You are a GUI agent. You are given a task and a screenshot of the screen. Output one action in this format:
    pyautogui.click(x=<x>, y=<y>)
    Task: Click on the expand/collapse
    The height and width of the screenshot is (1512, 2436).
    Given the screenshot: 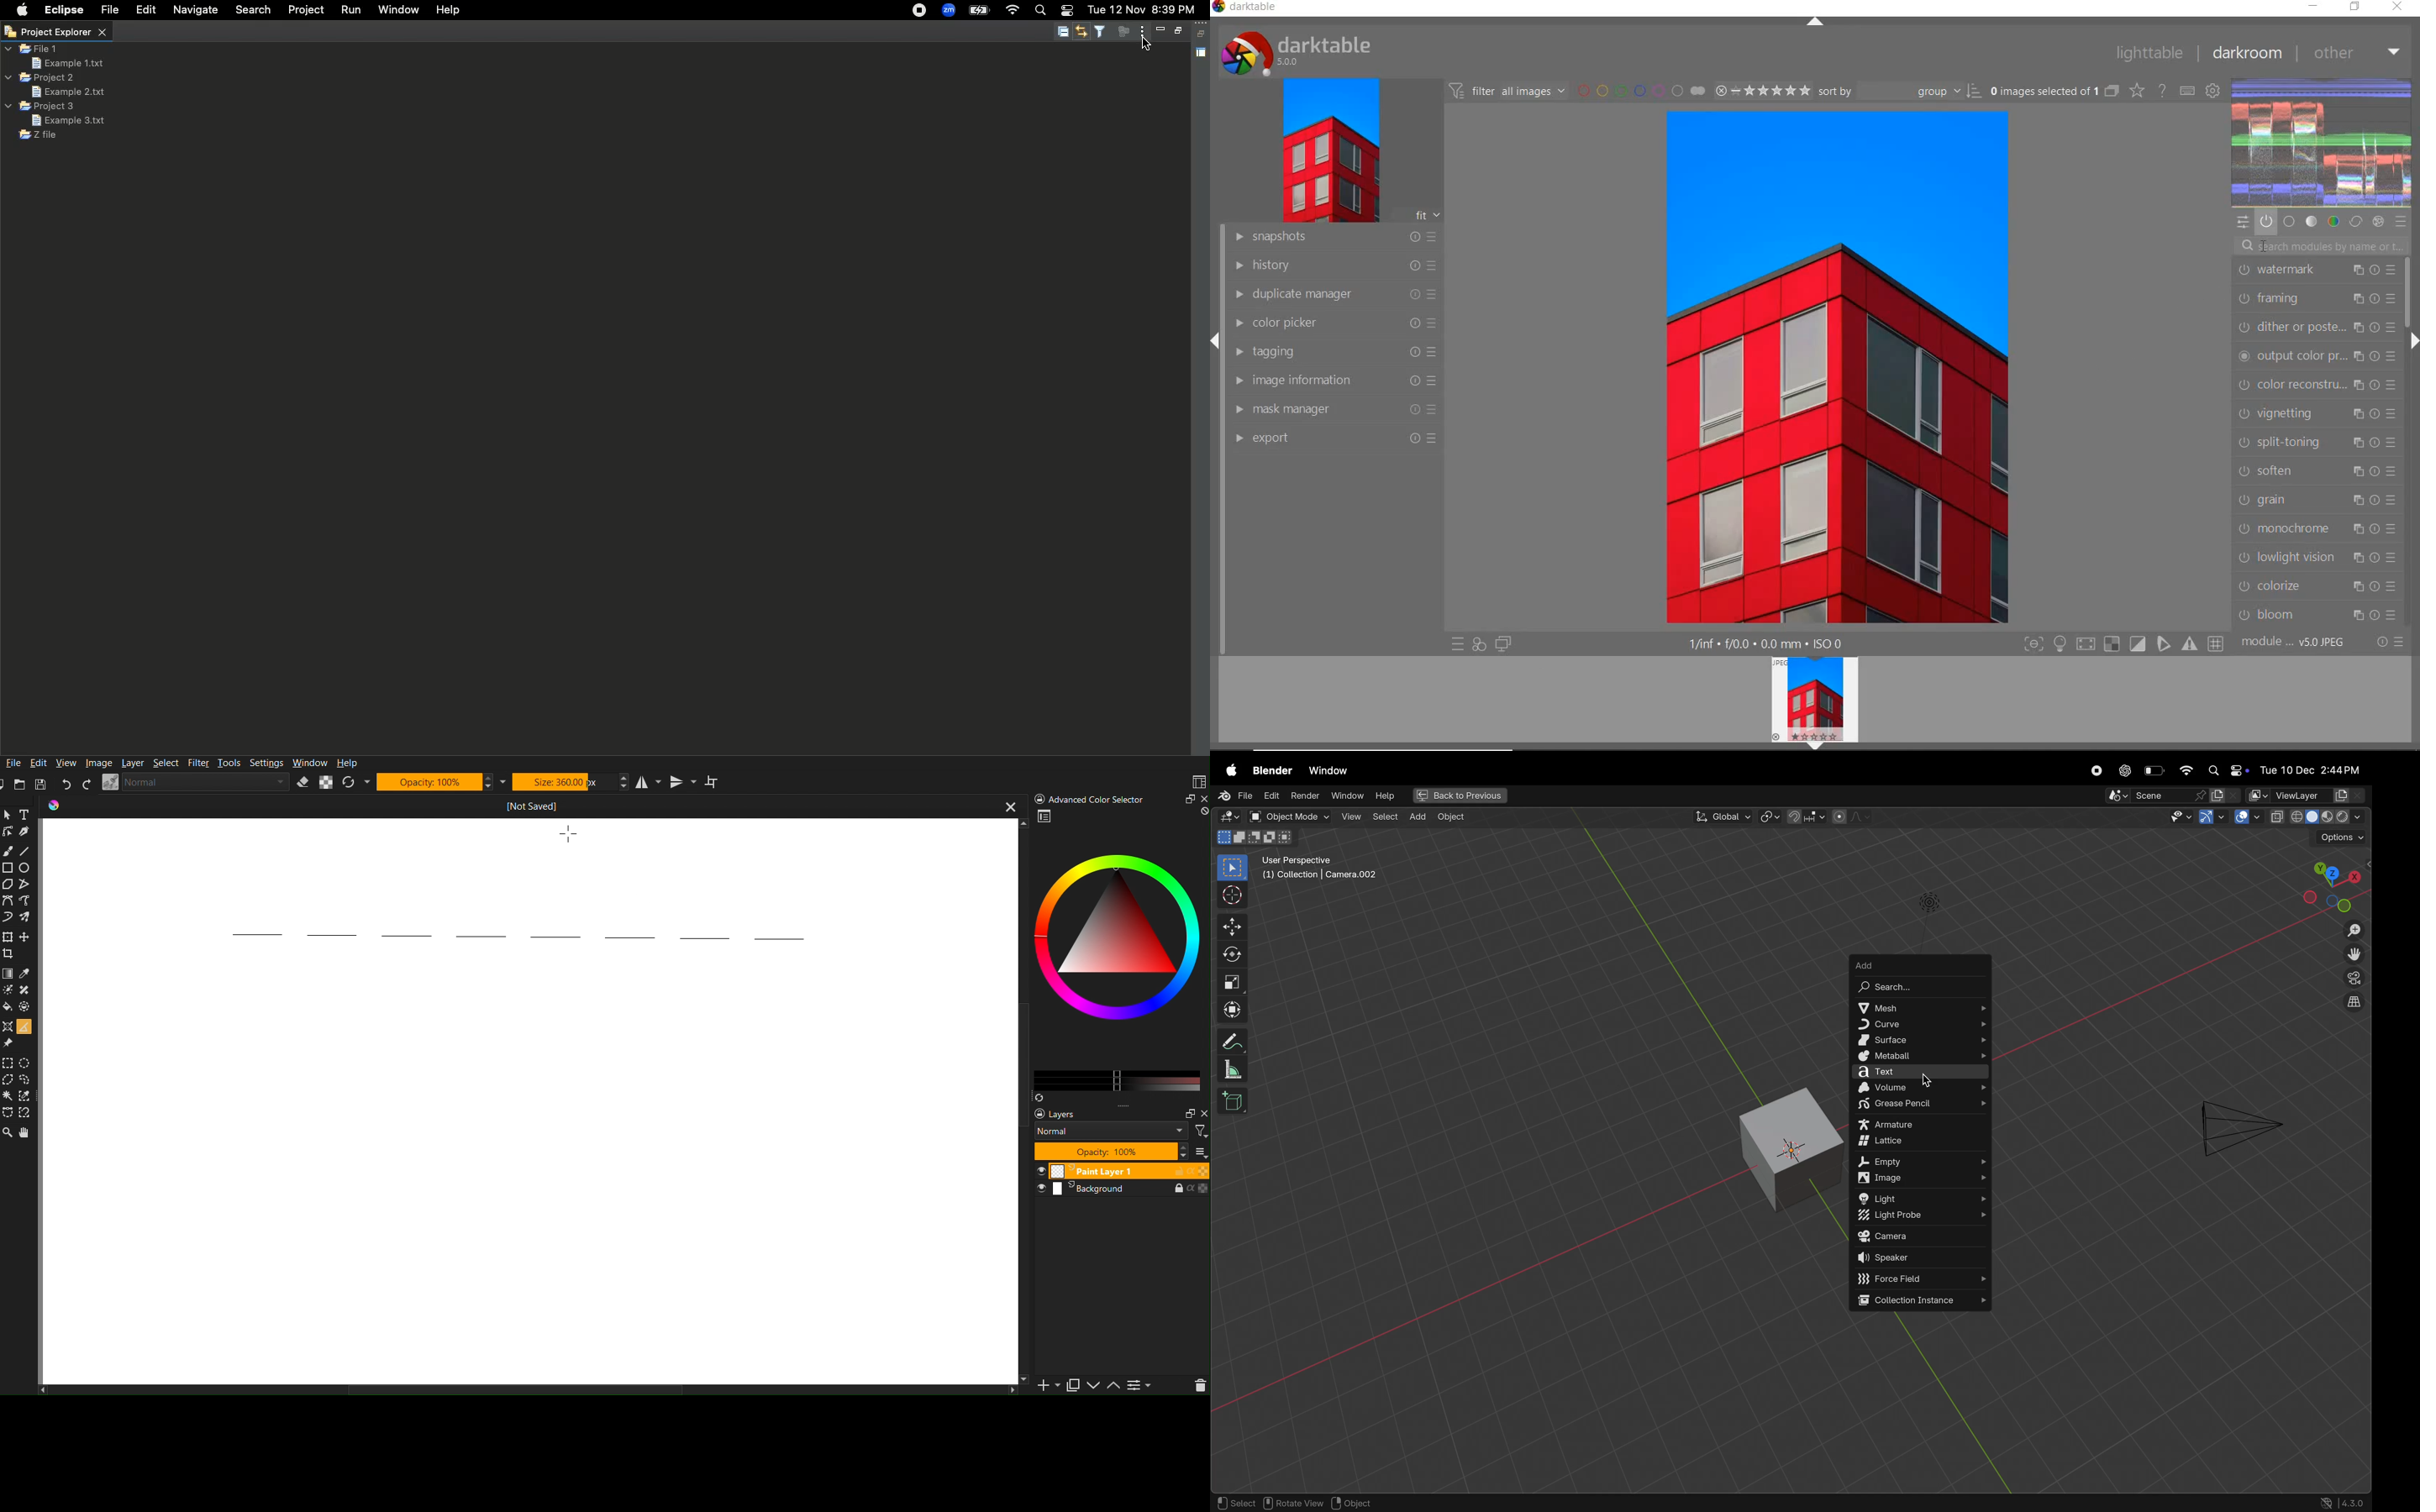 What is the action you would take?
    pyautogui.click(x=1816, y=22)
    